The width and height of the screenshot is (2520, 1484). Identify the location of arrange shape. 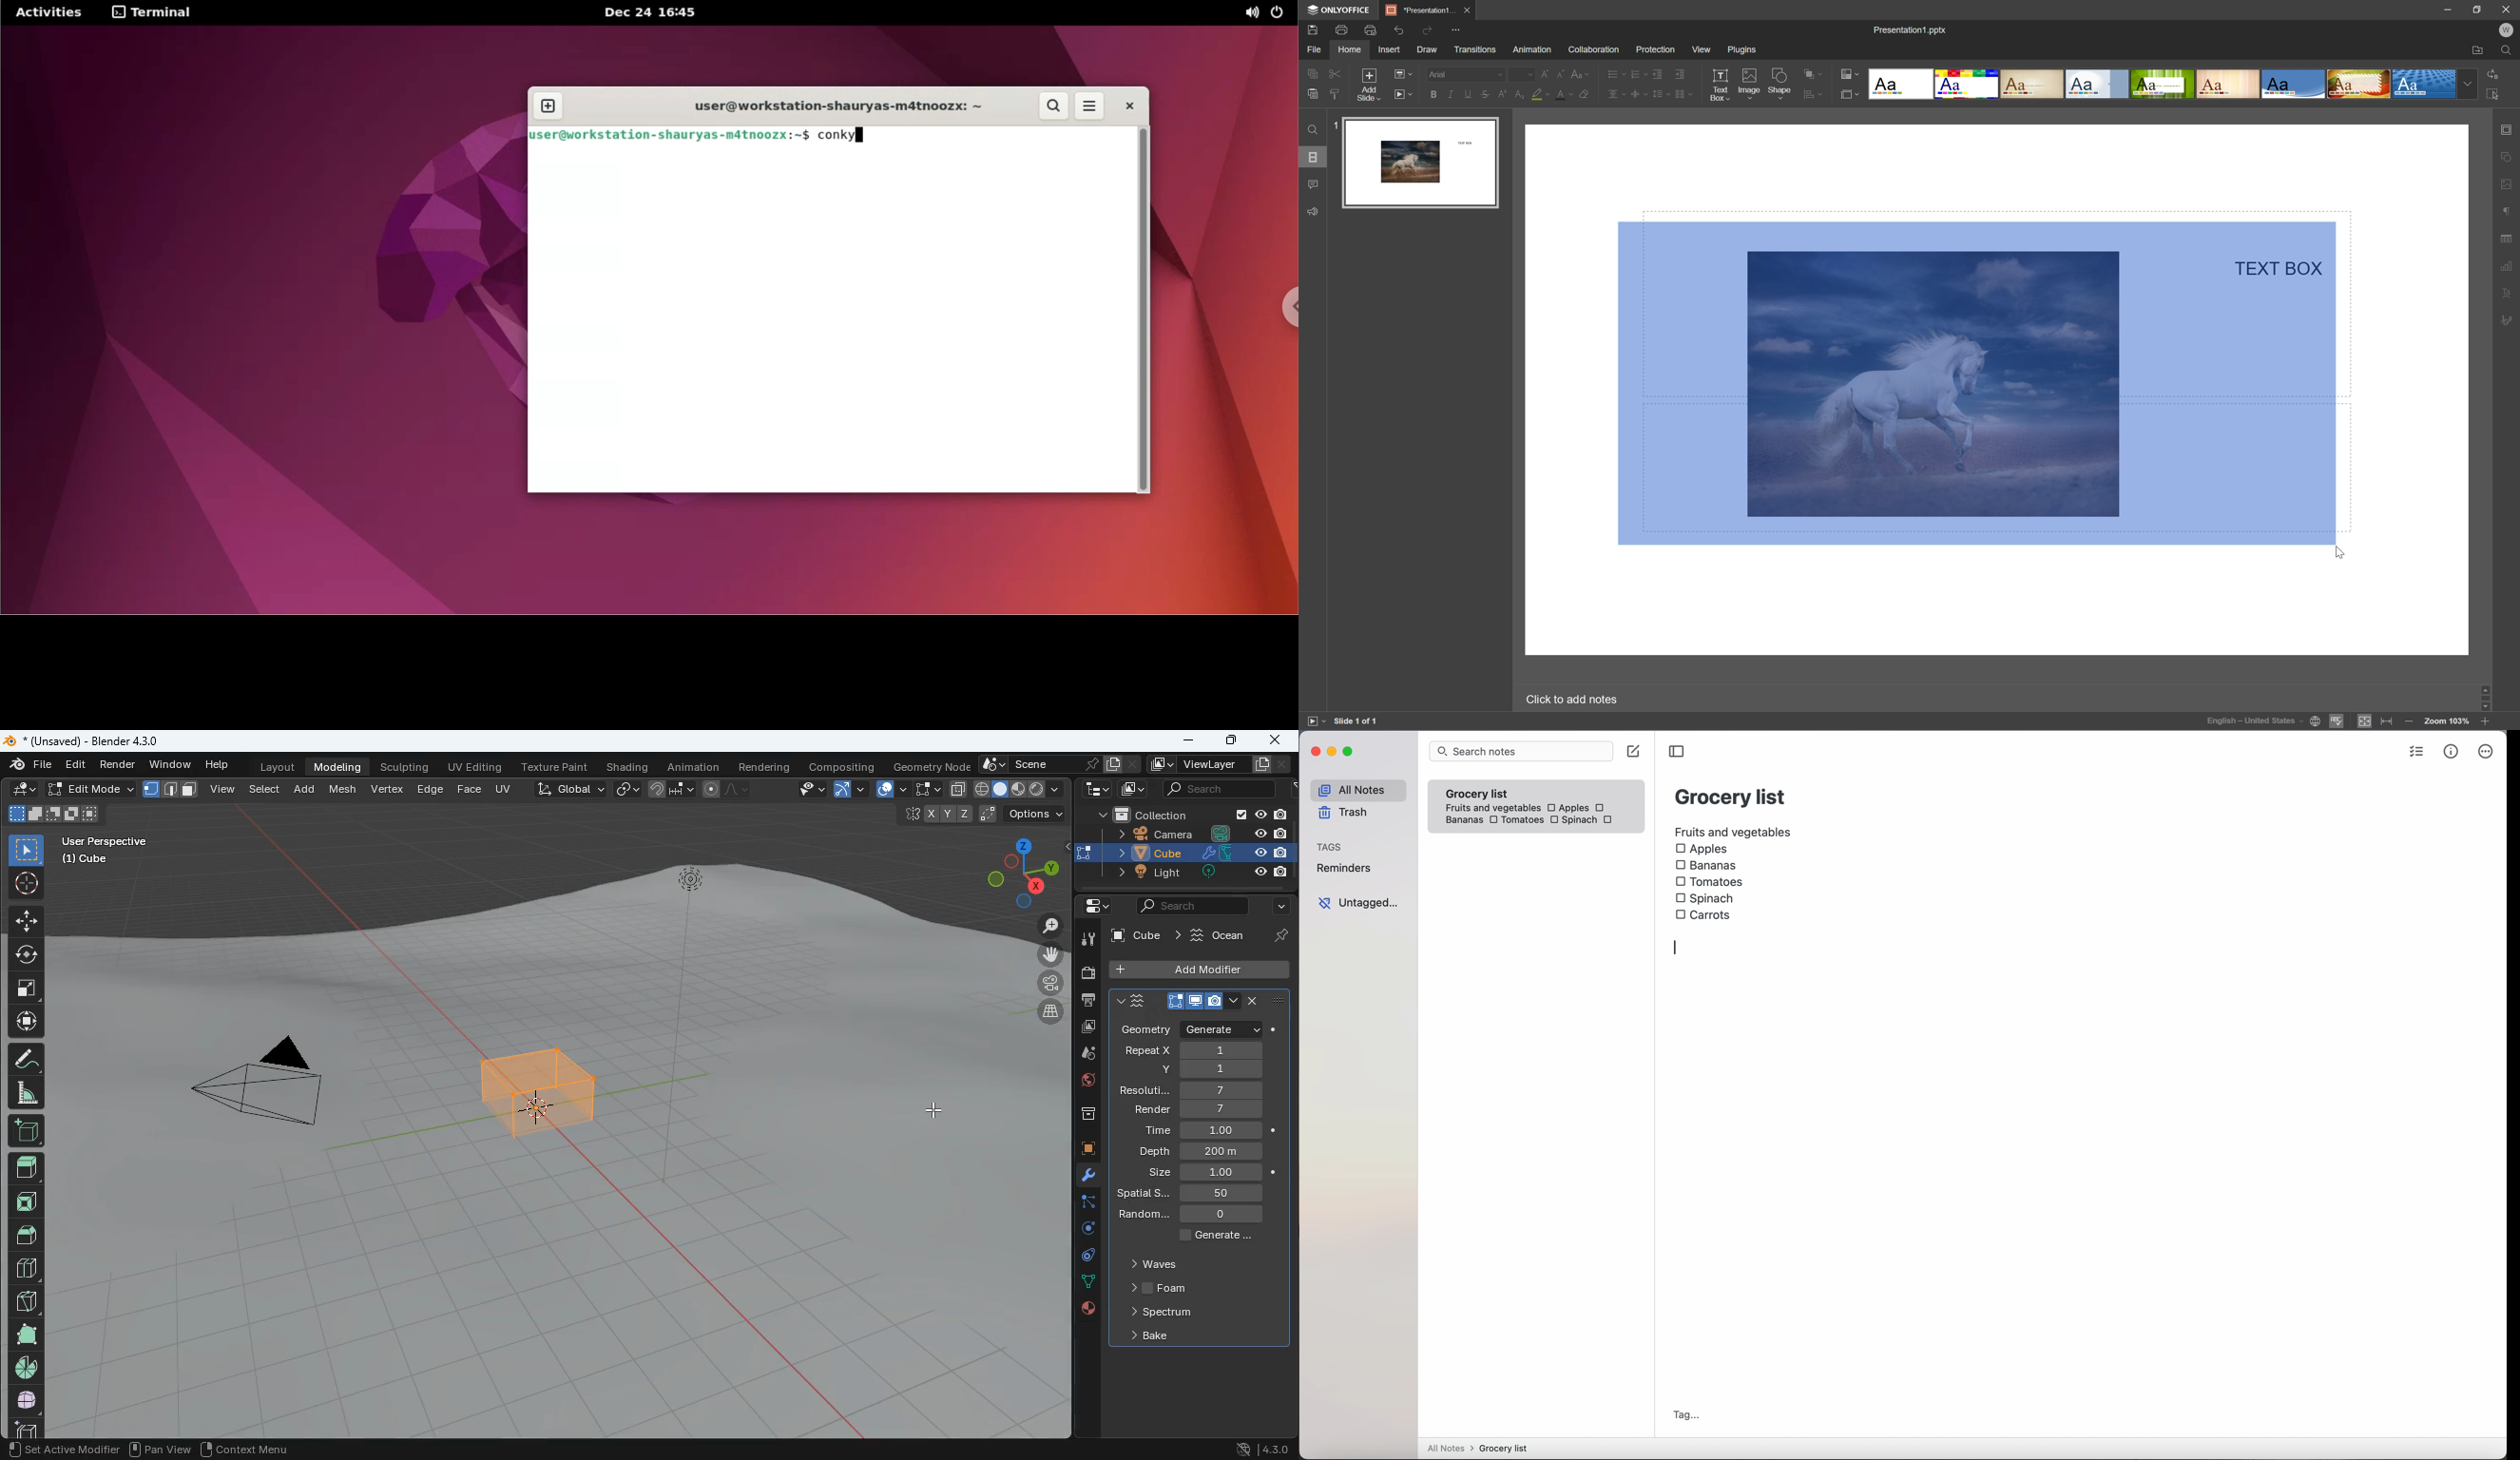
(1813, 95).